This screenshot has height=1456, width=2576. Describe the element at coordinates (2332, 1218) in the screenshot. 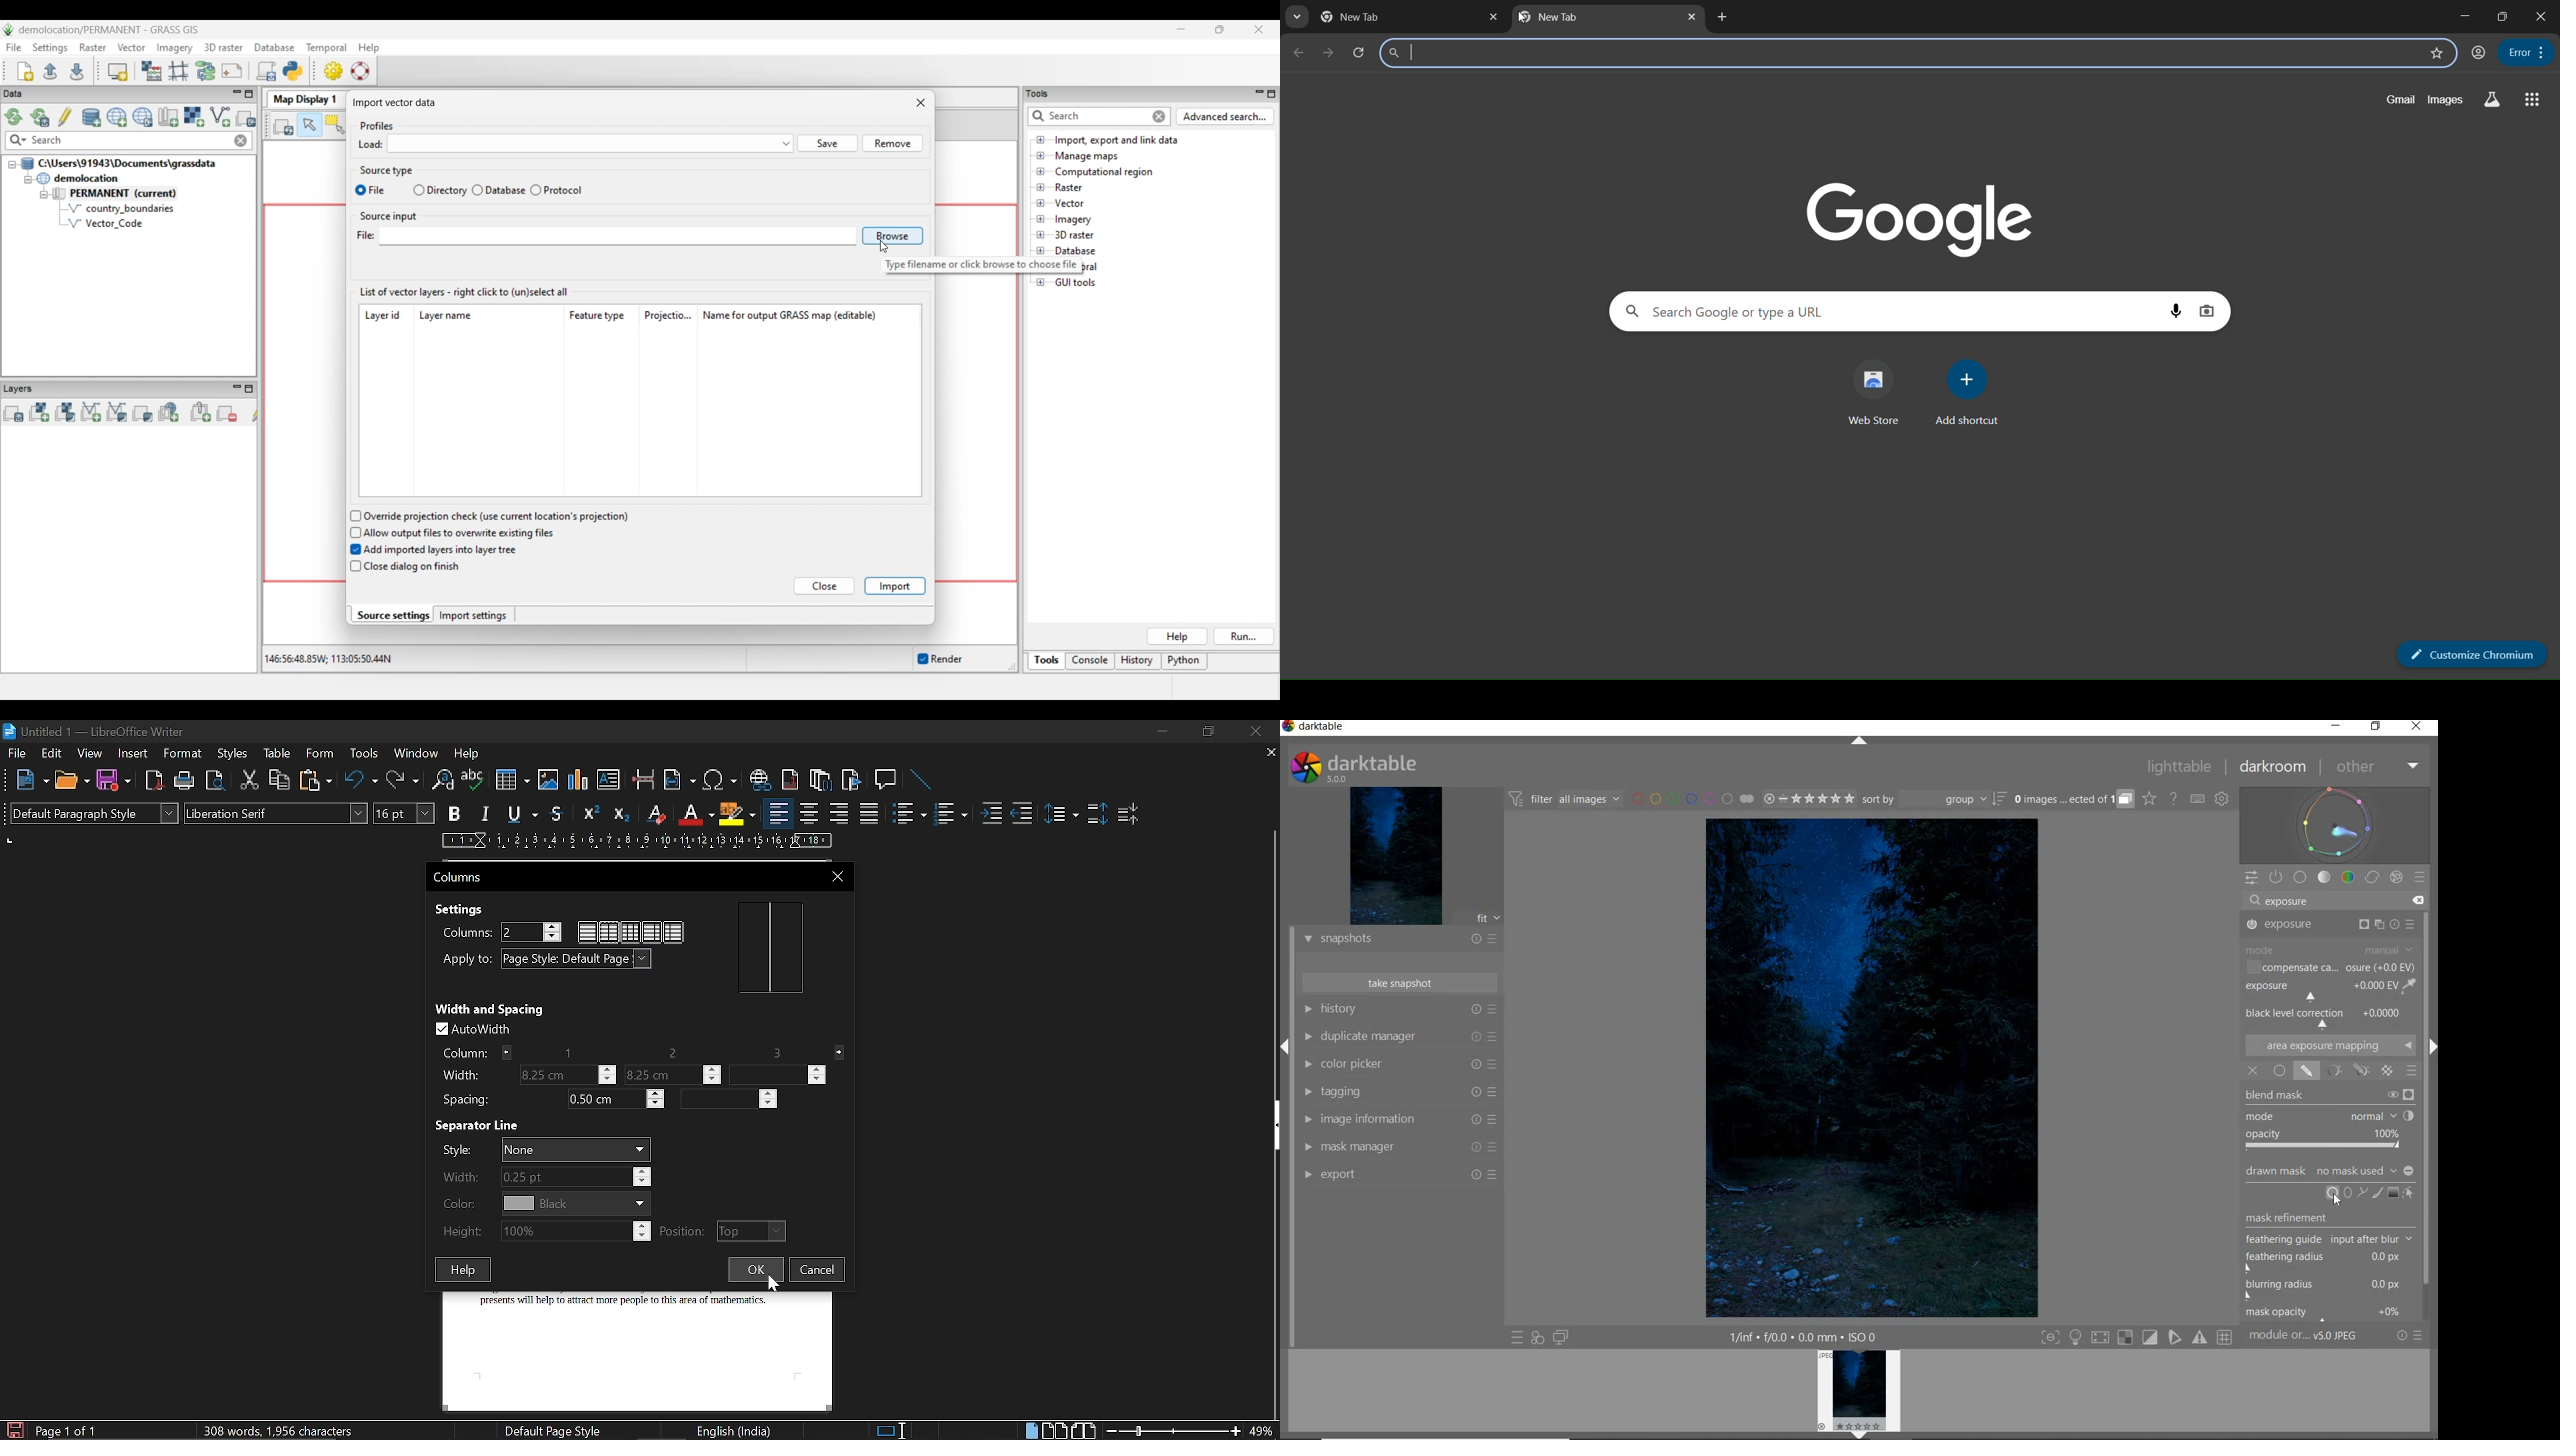

I see `MASK REFINEMENT` at that location.